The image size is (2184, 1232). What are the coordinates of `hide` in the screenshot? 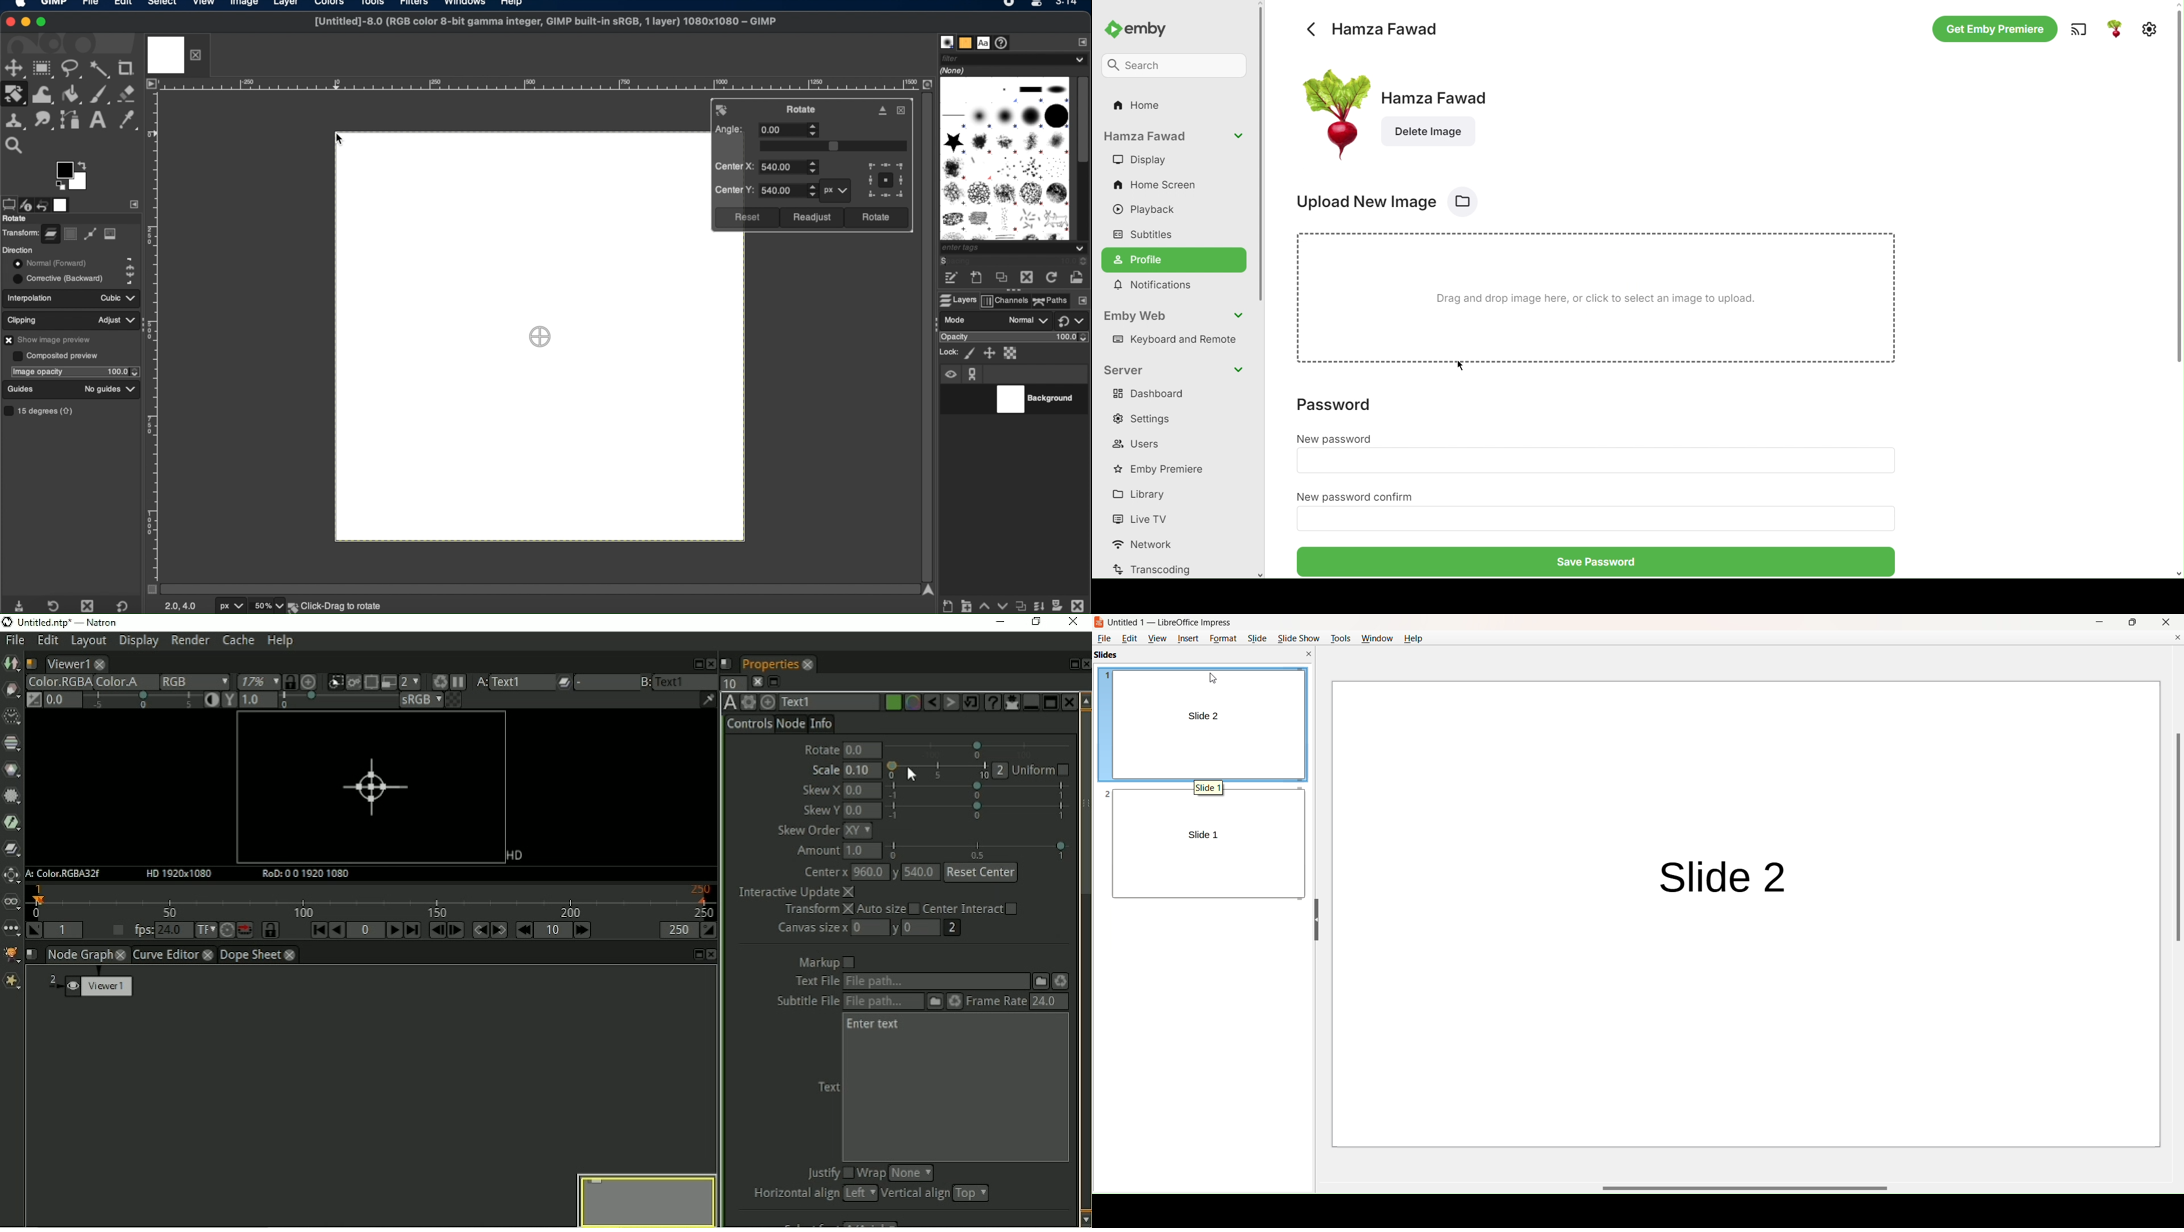 It's located at (1317, 920).